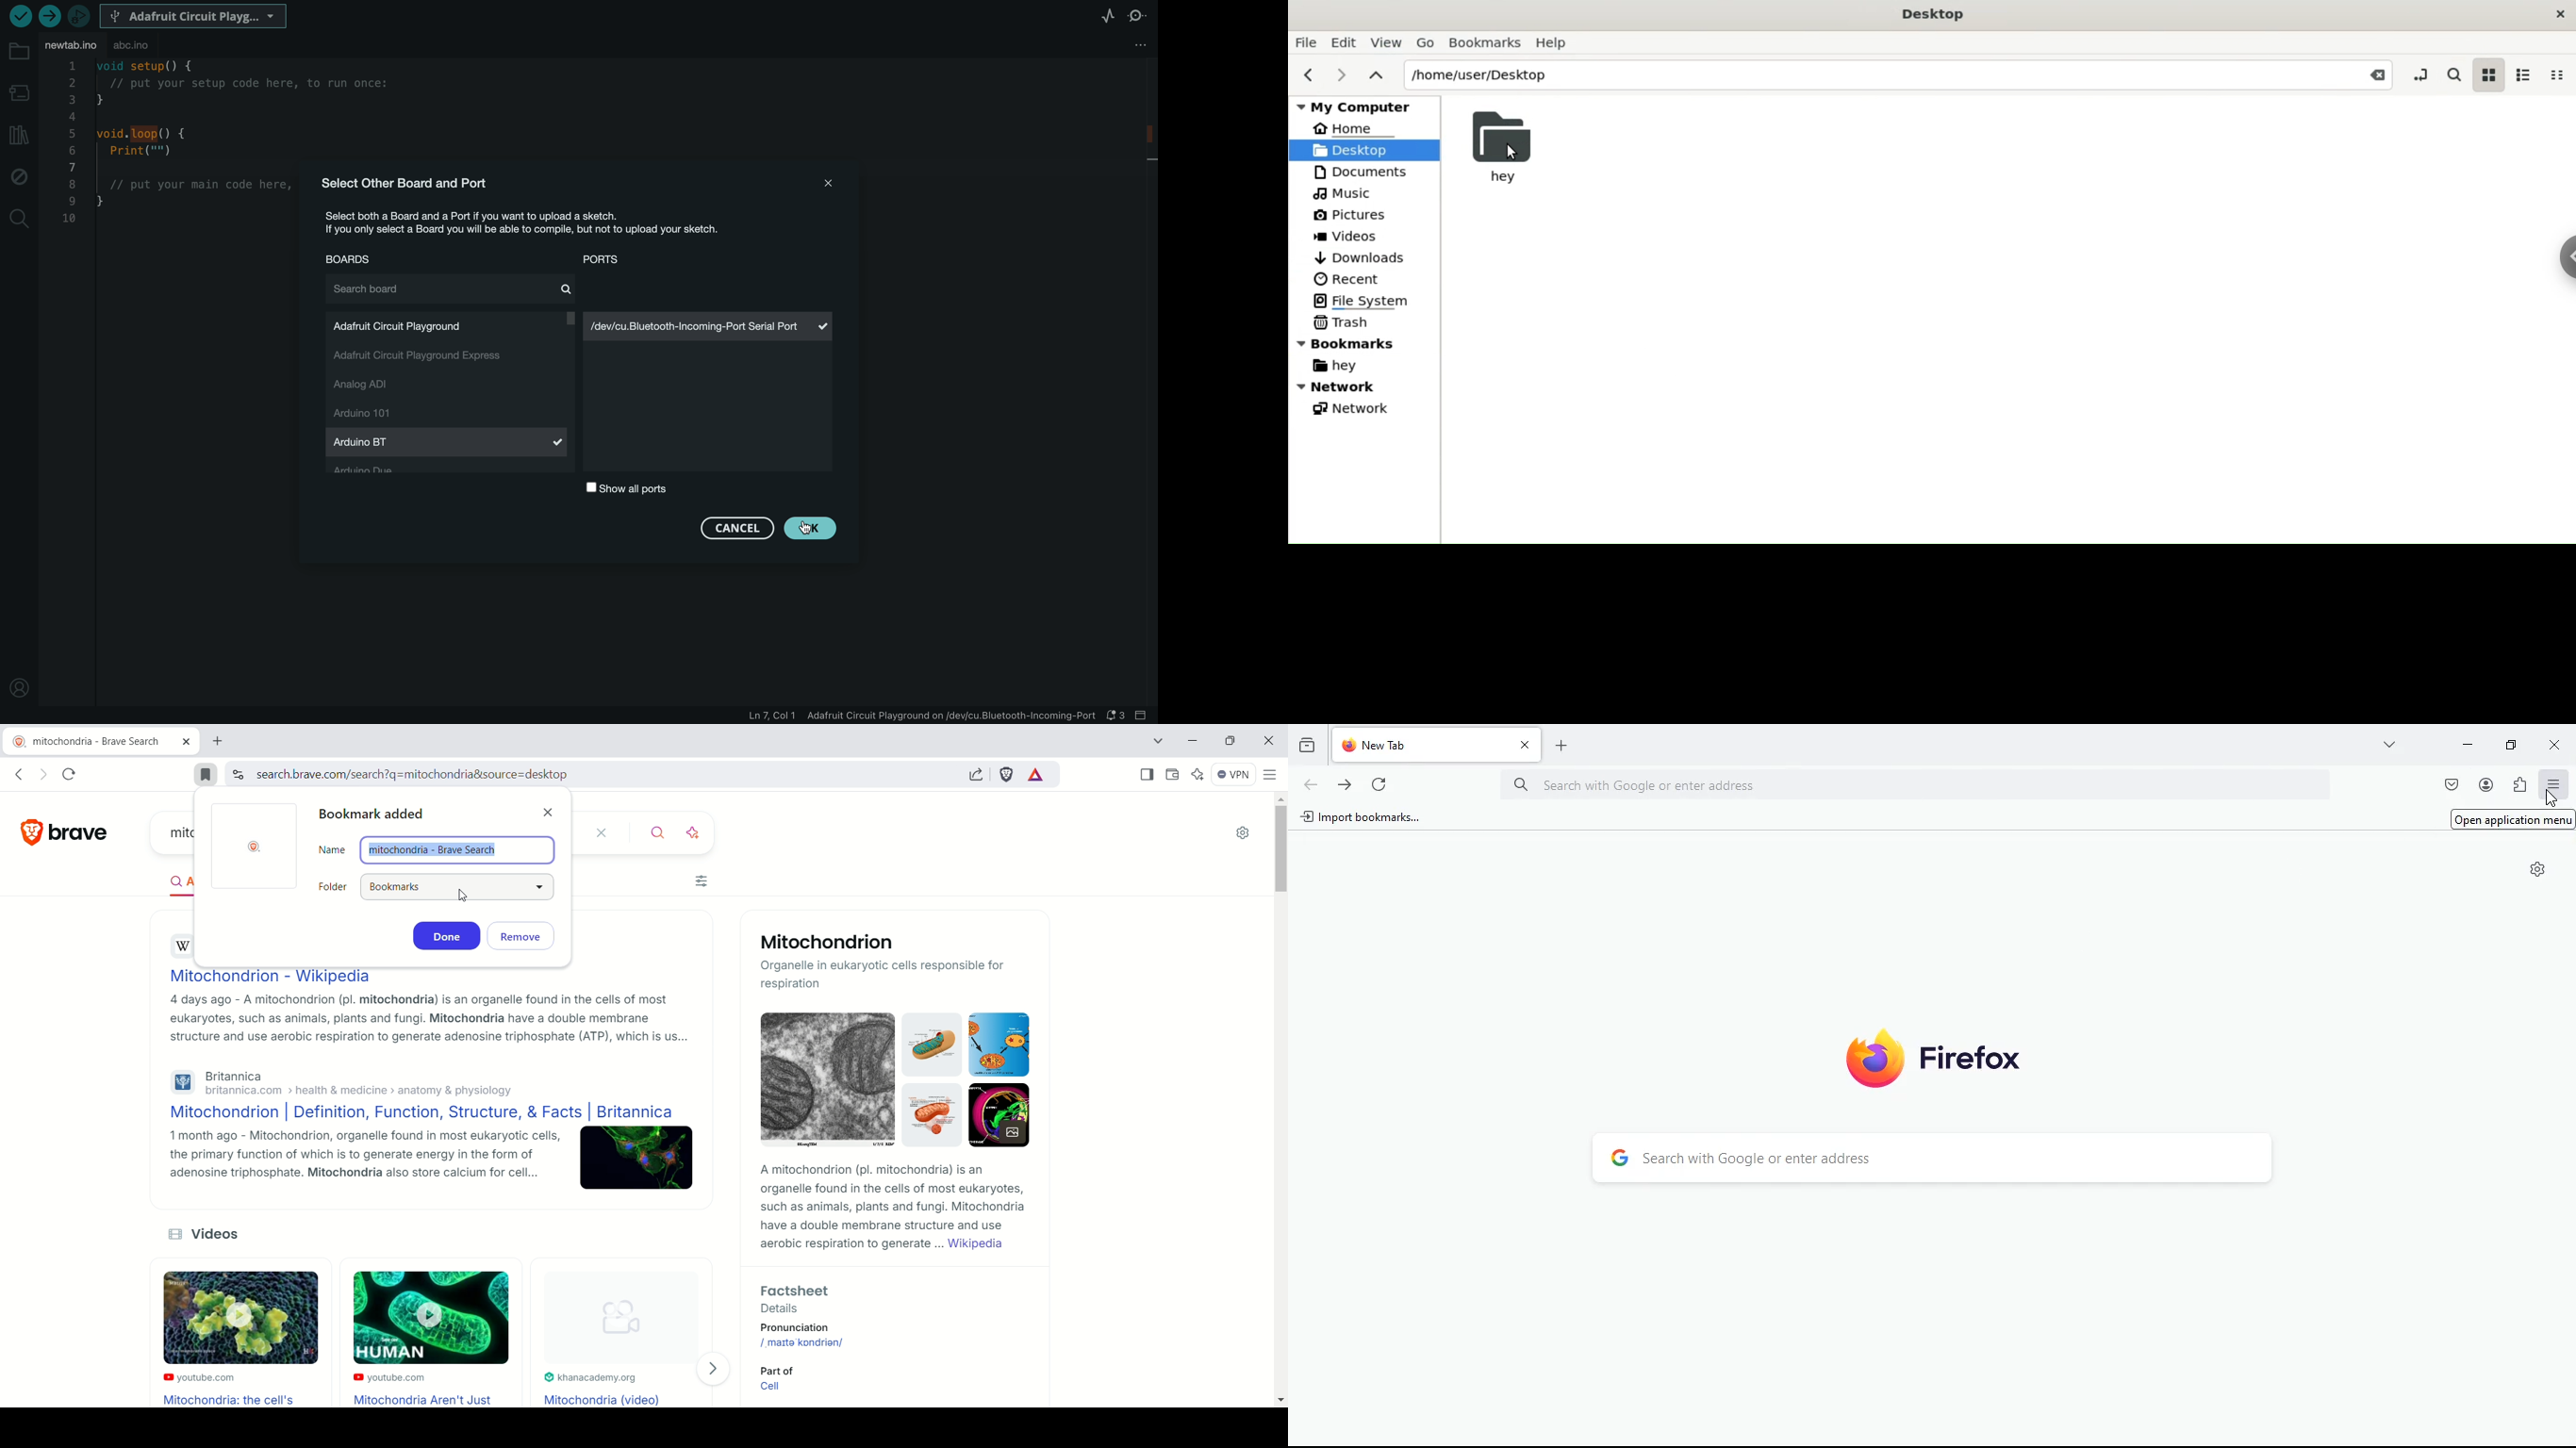 The height and width of the screenshot is (1456, 2576). I want to click on brave shield, so click(1008, 773).